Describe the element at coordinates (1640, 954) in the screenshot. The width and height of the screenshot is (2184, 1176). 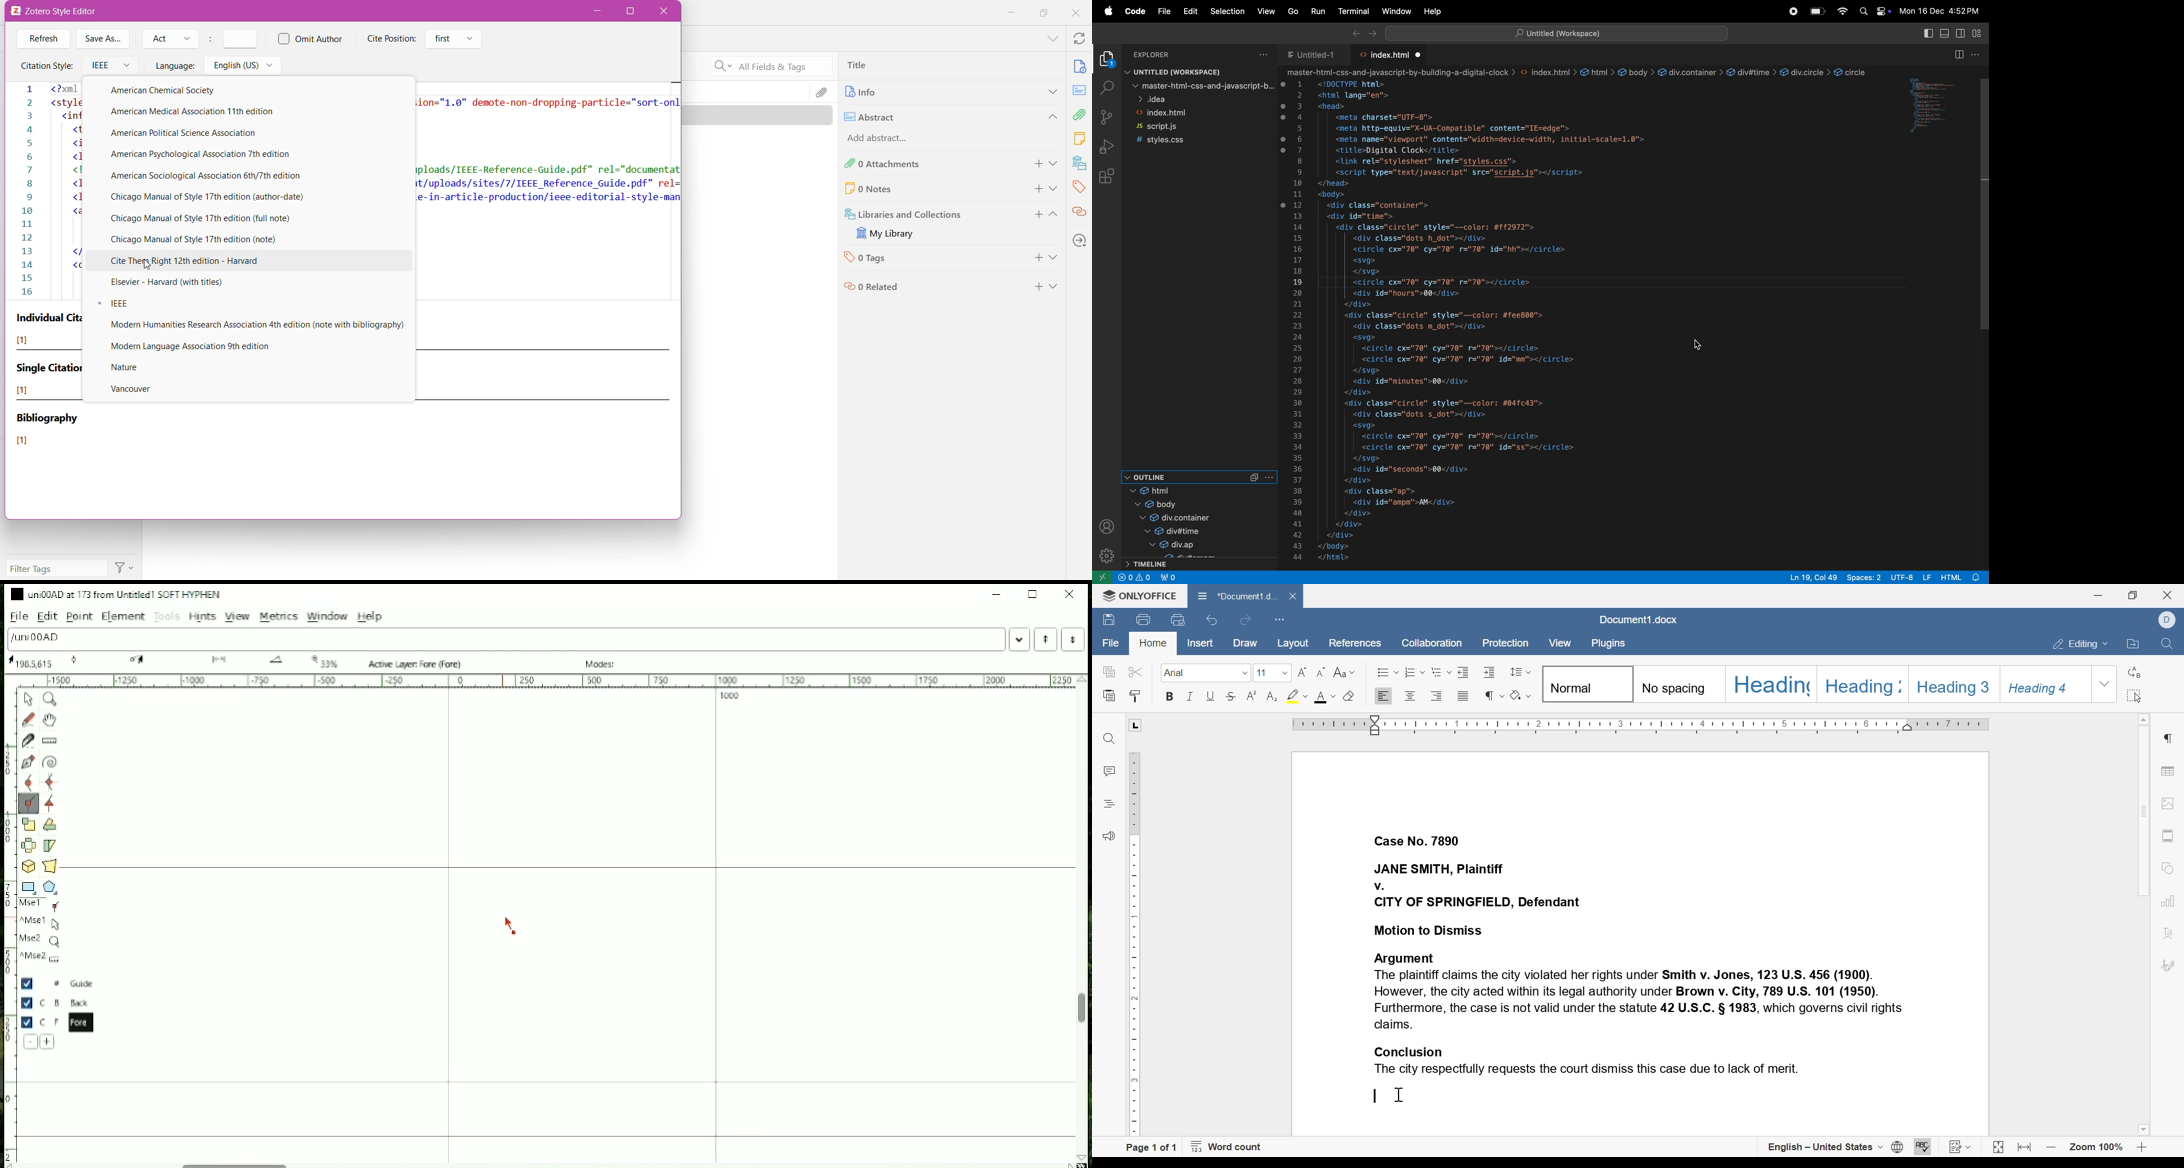
I see `Case No. 7890

JANE SMITH, Plaintiff

v.

CITY OF SPRINGFIELD, Defendant

Motion to Dismiss

Argument

The plaintiff claims the city violated her rights under Smith v. Jones, 123 U.S. 456 (1900).
However, the city acted within its legal authority under Brown v. City, 789 U.S. 101 (1950).
Furthermore, the case is not valid under the statute 42 U.S.C. § 1983, which governs civil rights
claims.

Conclusion

The city respectfully requests the court dismiss this case due to lack of merit.` at that location.